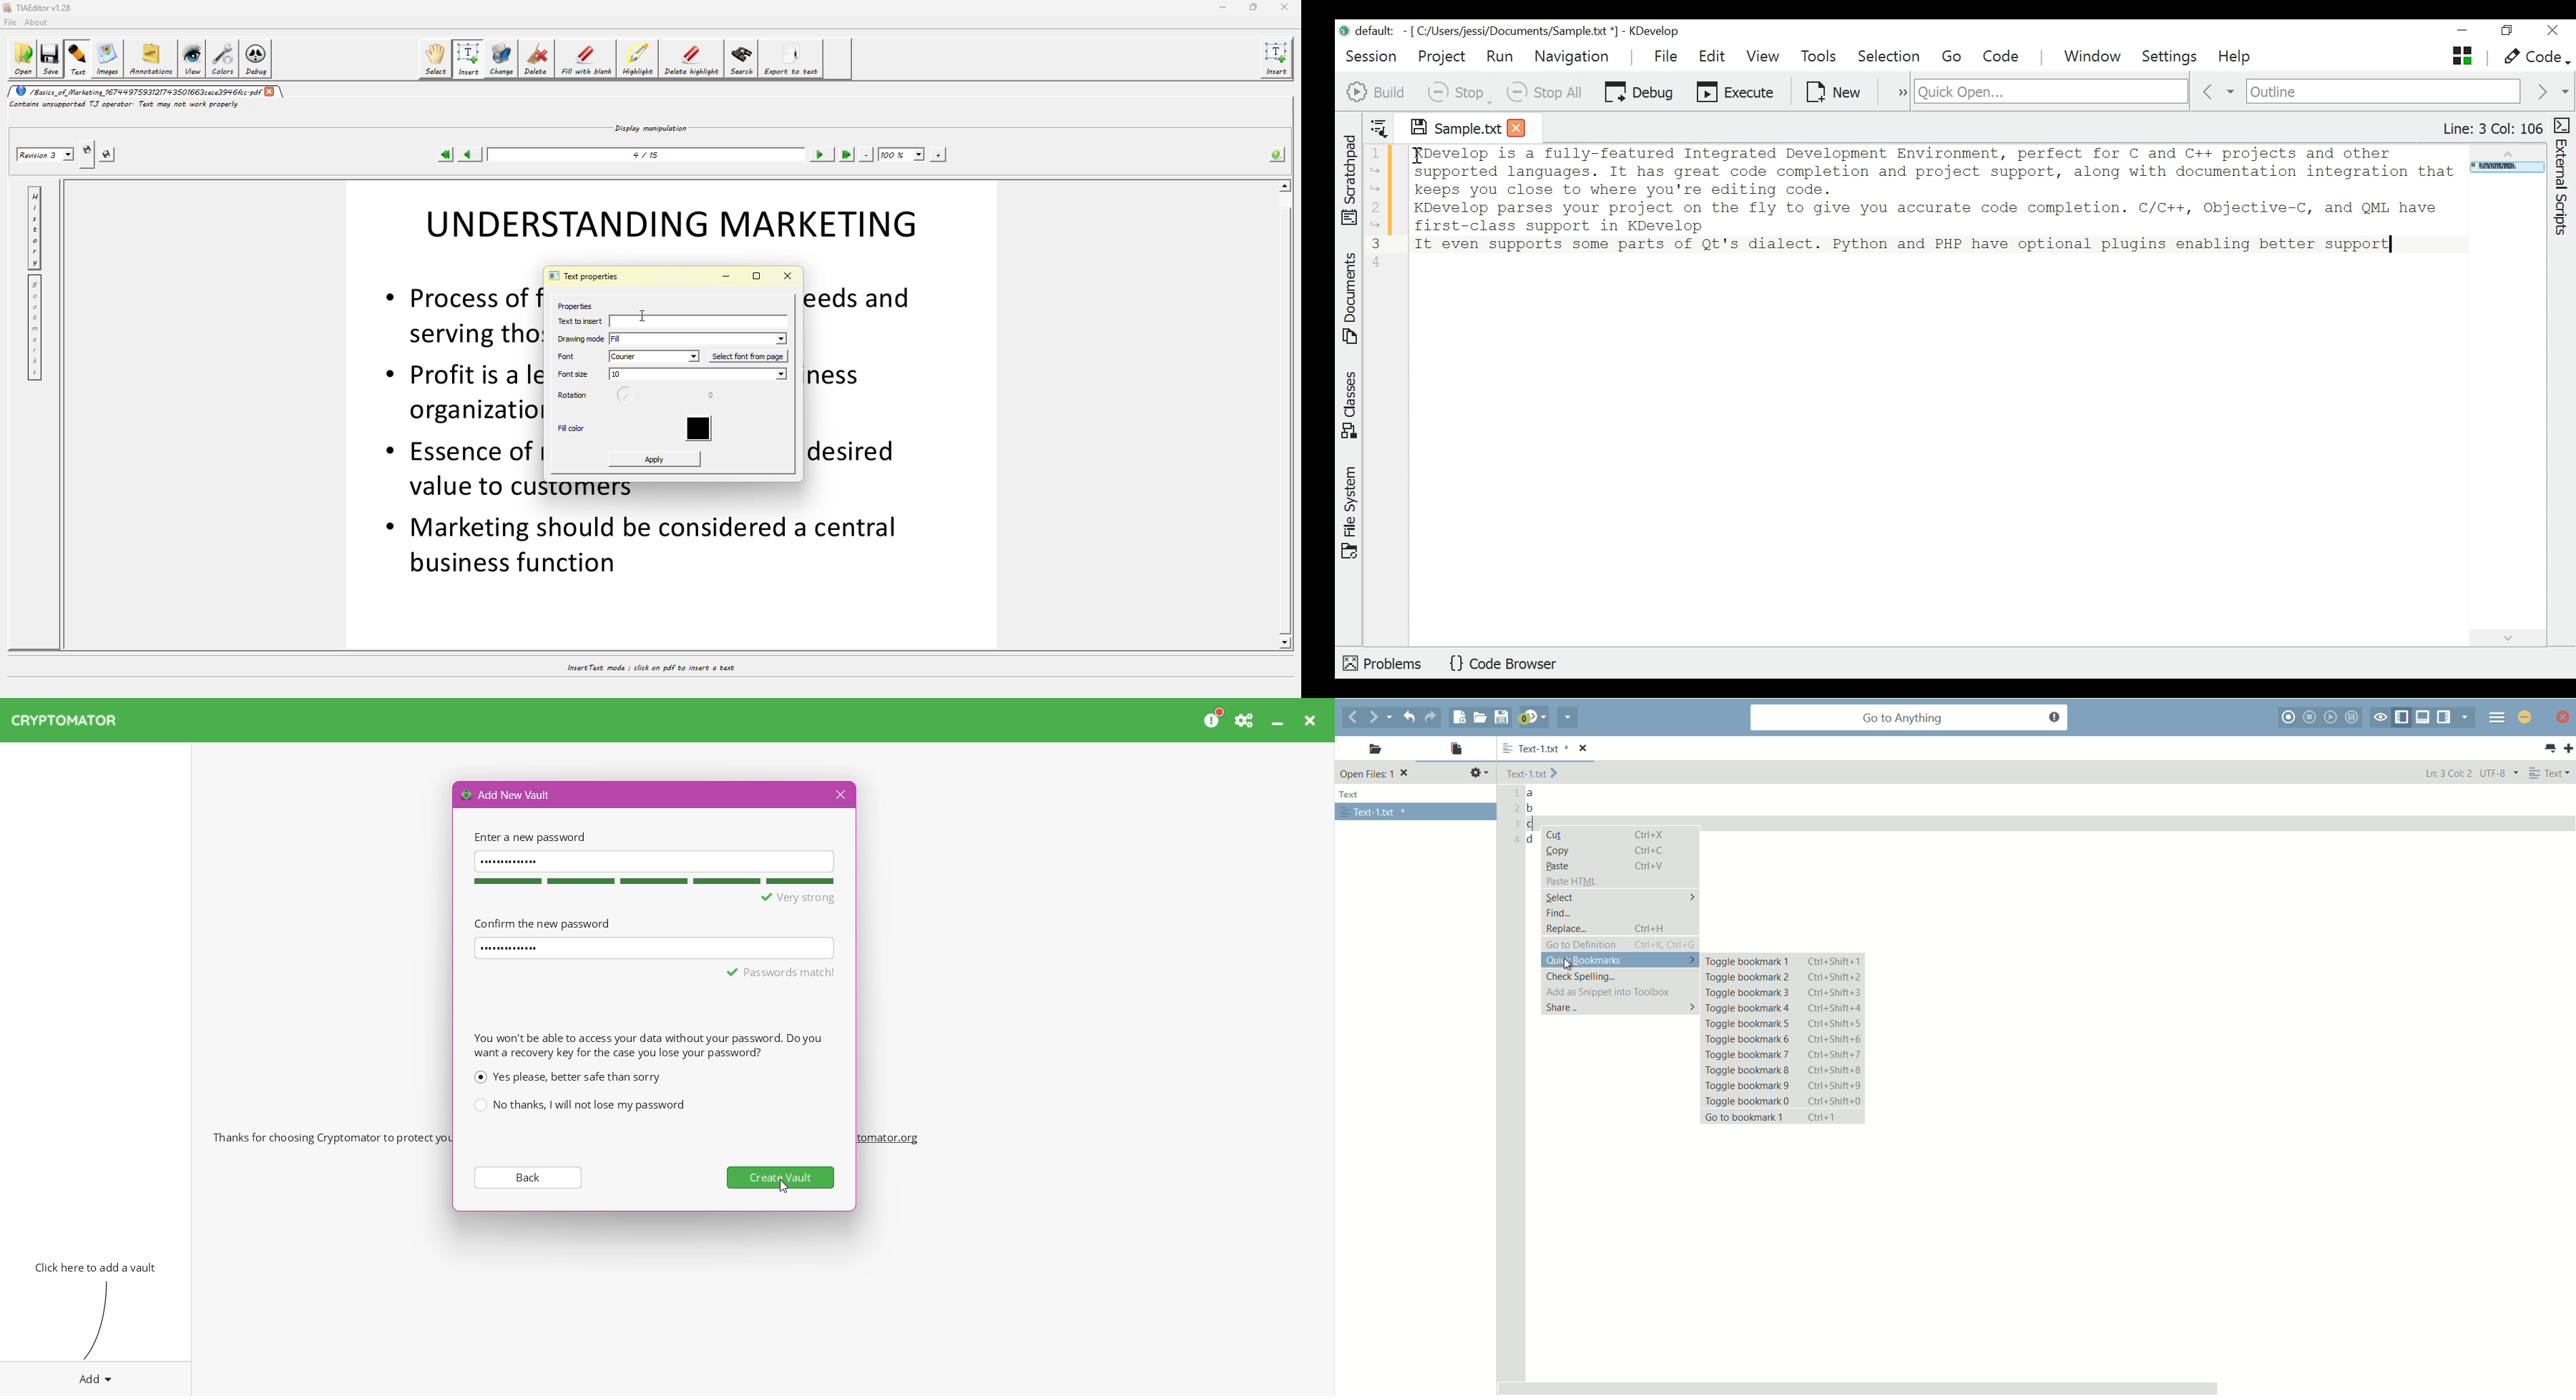 The height and width of the screenshot is (1400, 2576). What do you see at coordinates (2353, 717) in the screenshot?
I see `save macros to toolbox` at bounding box center [2353, 717].